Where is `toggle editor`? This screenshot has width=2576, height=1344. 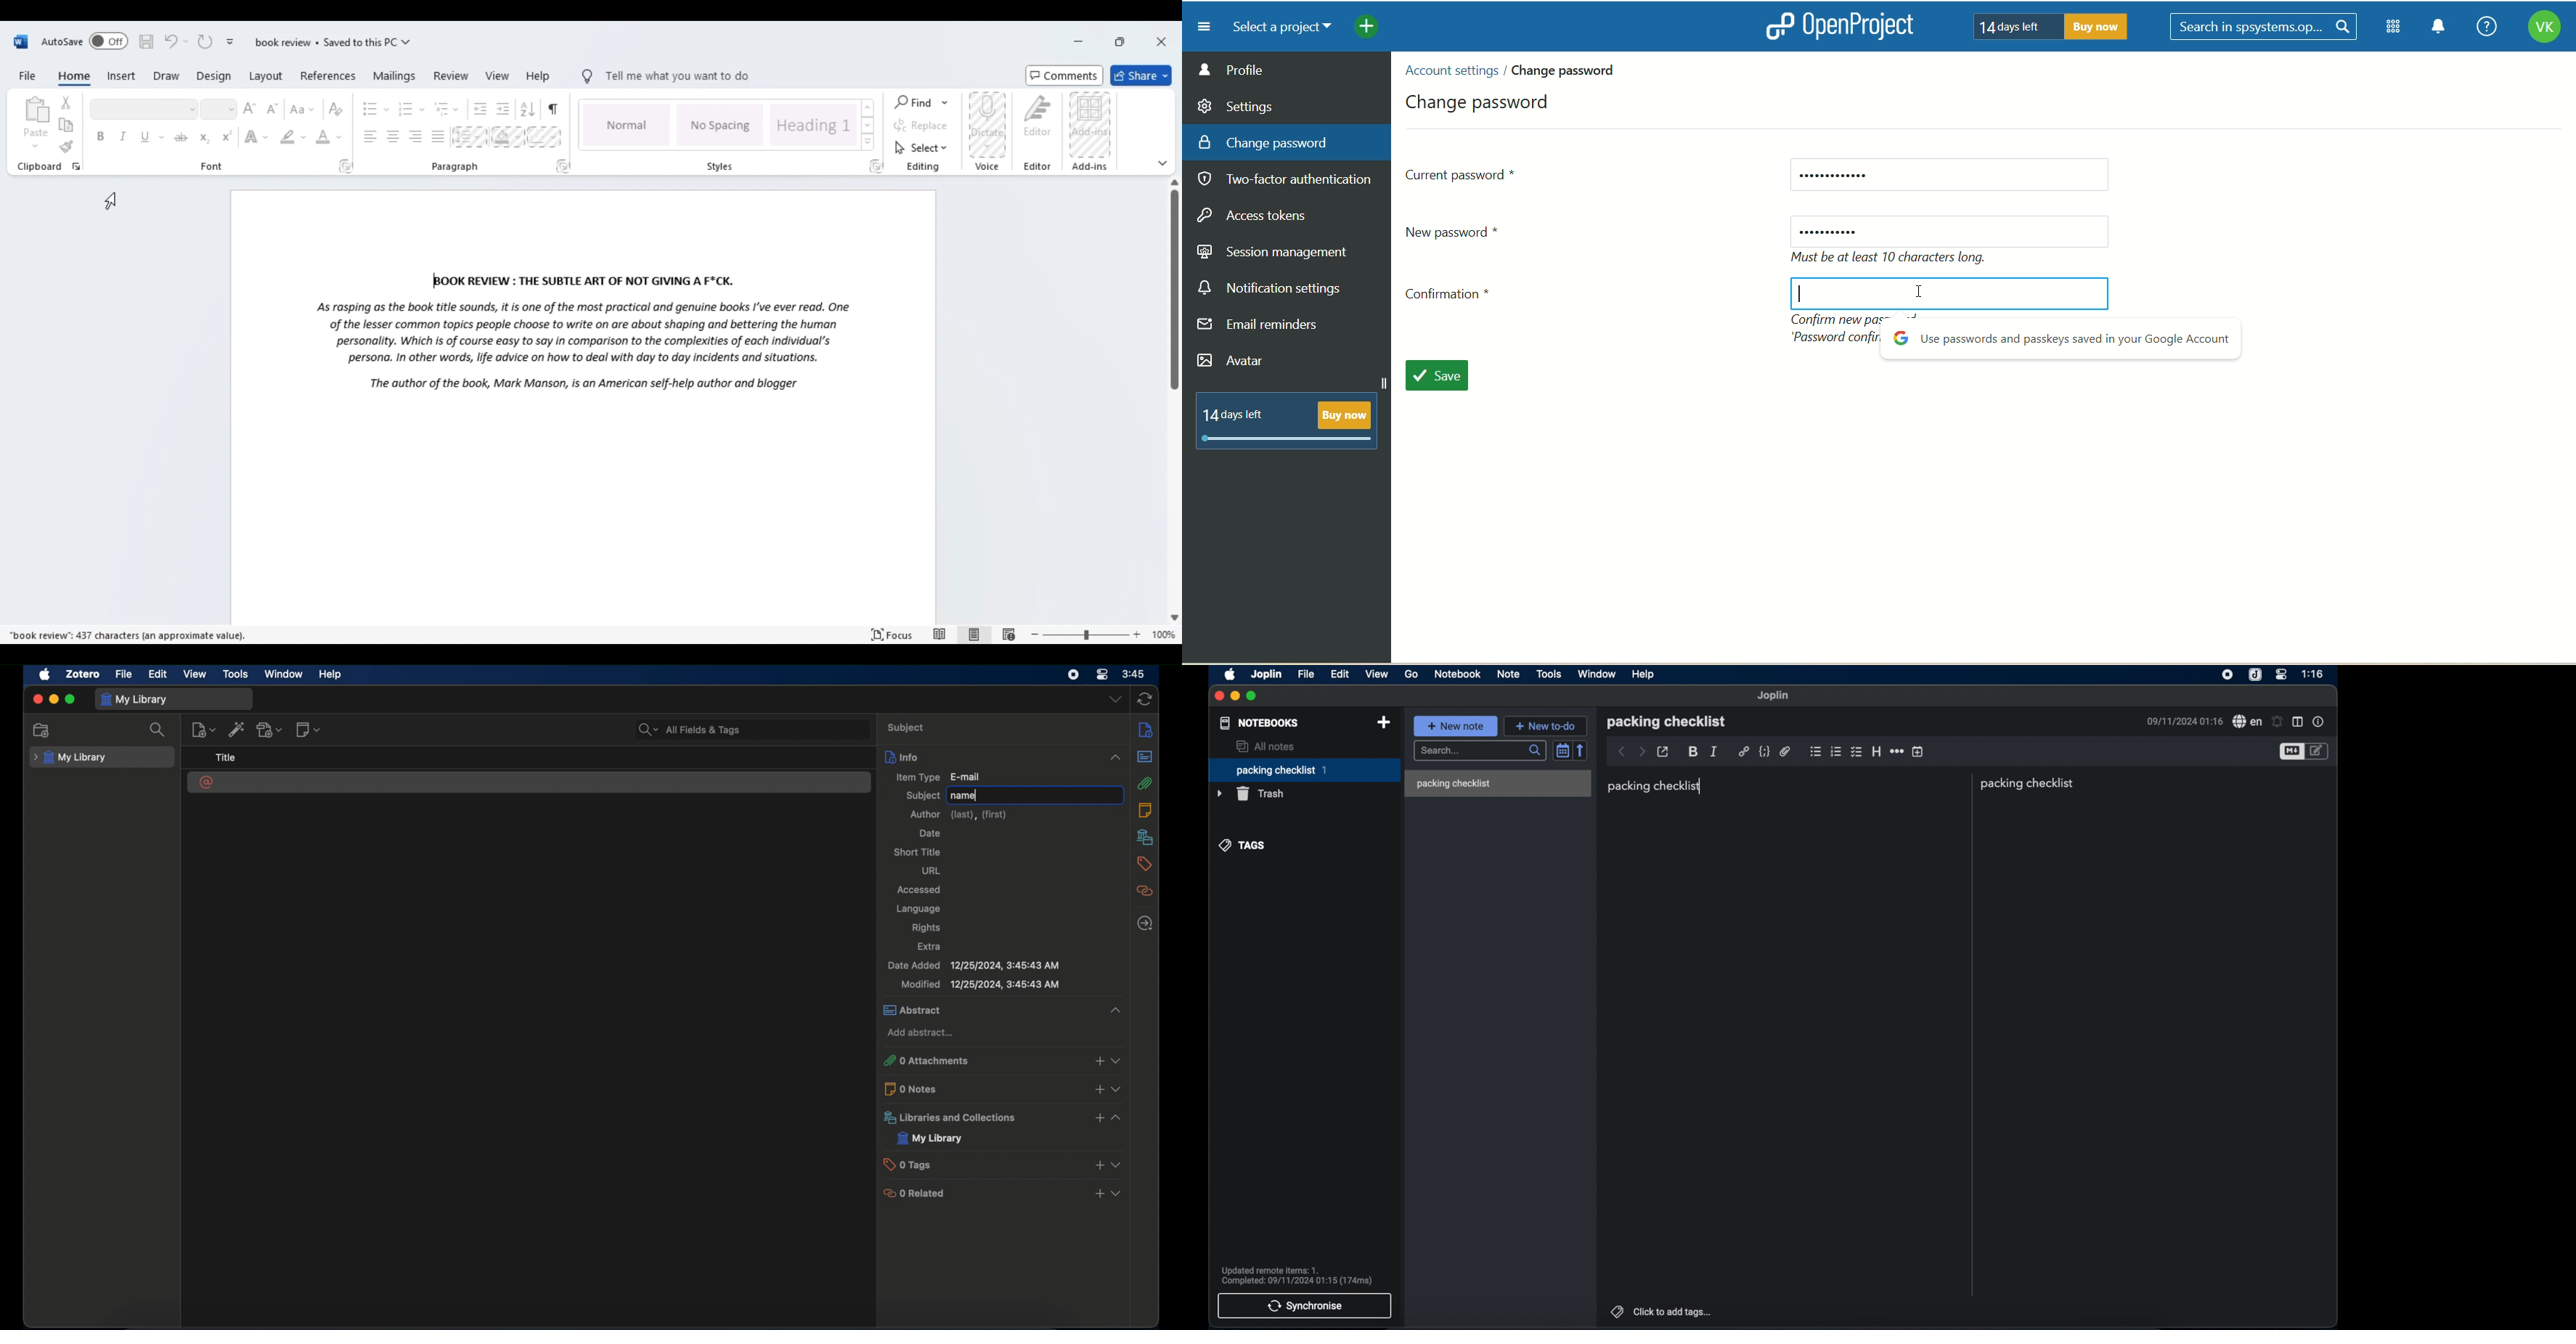
toggle editor is located at coordinates (2291, 752).